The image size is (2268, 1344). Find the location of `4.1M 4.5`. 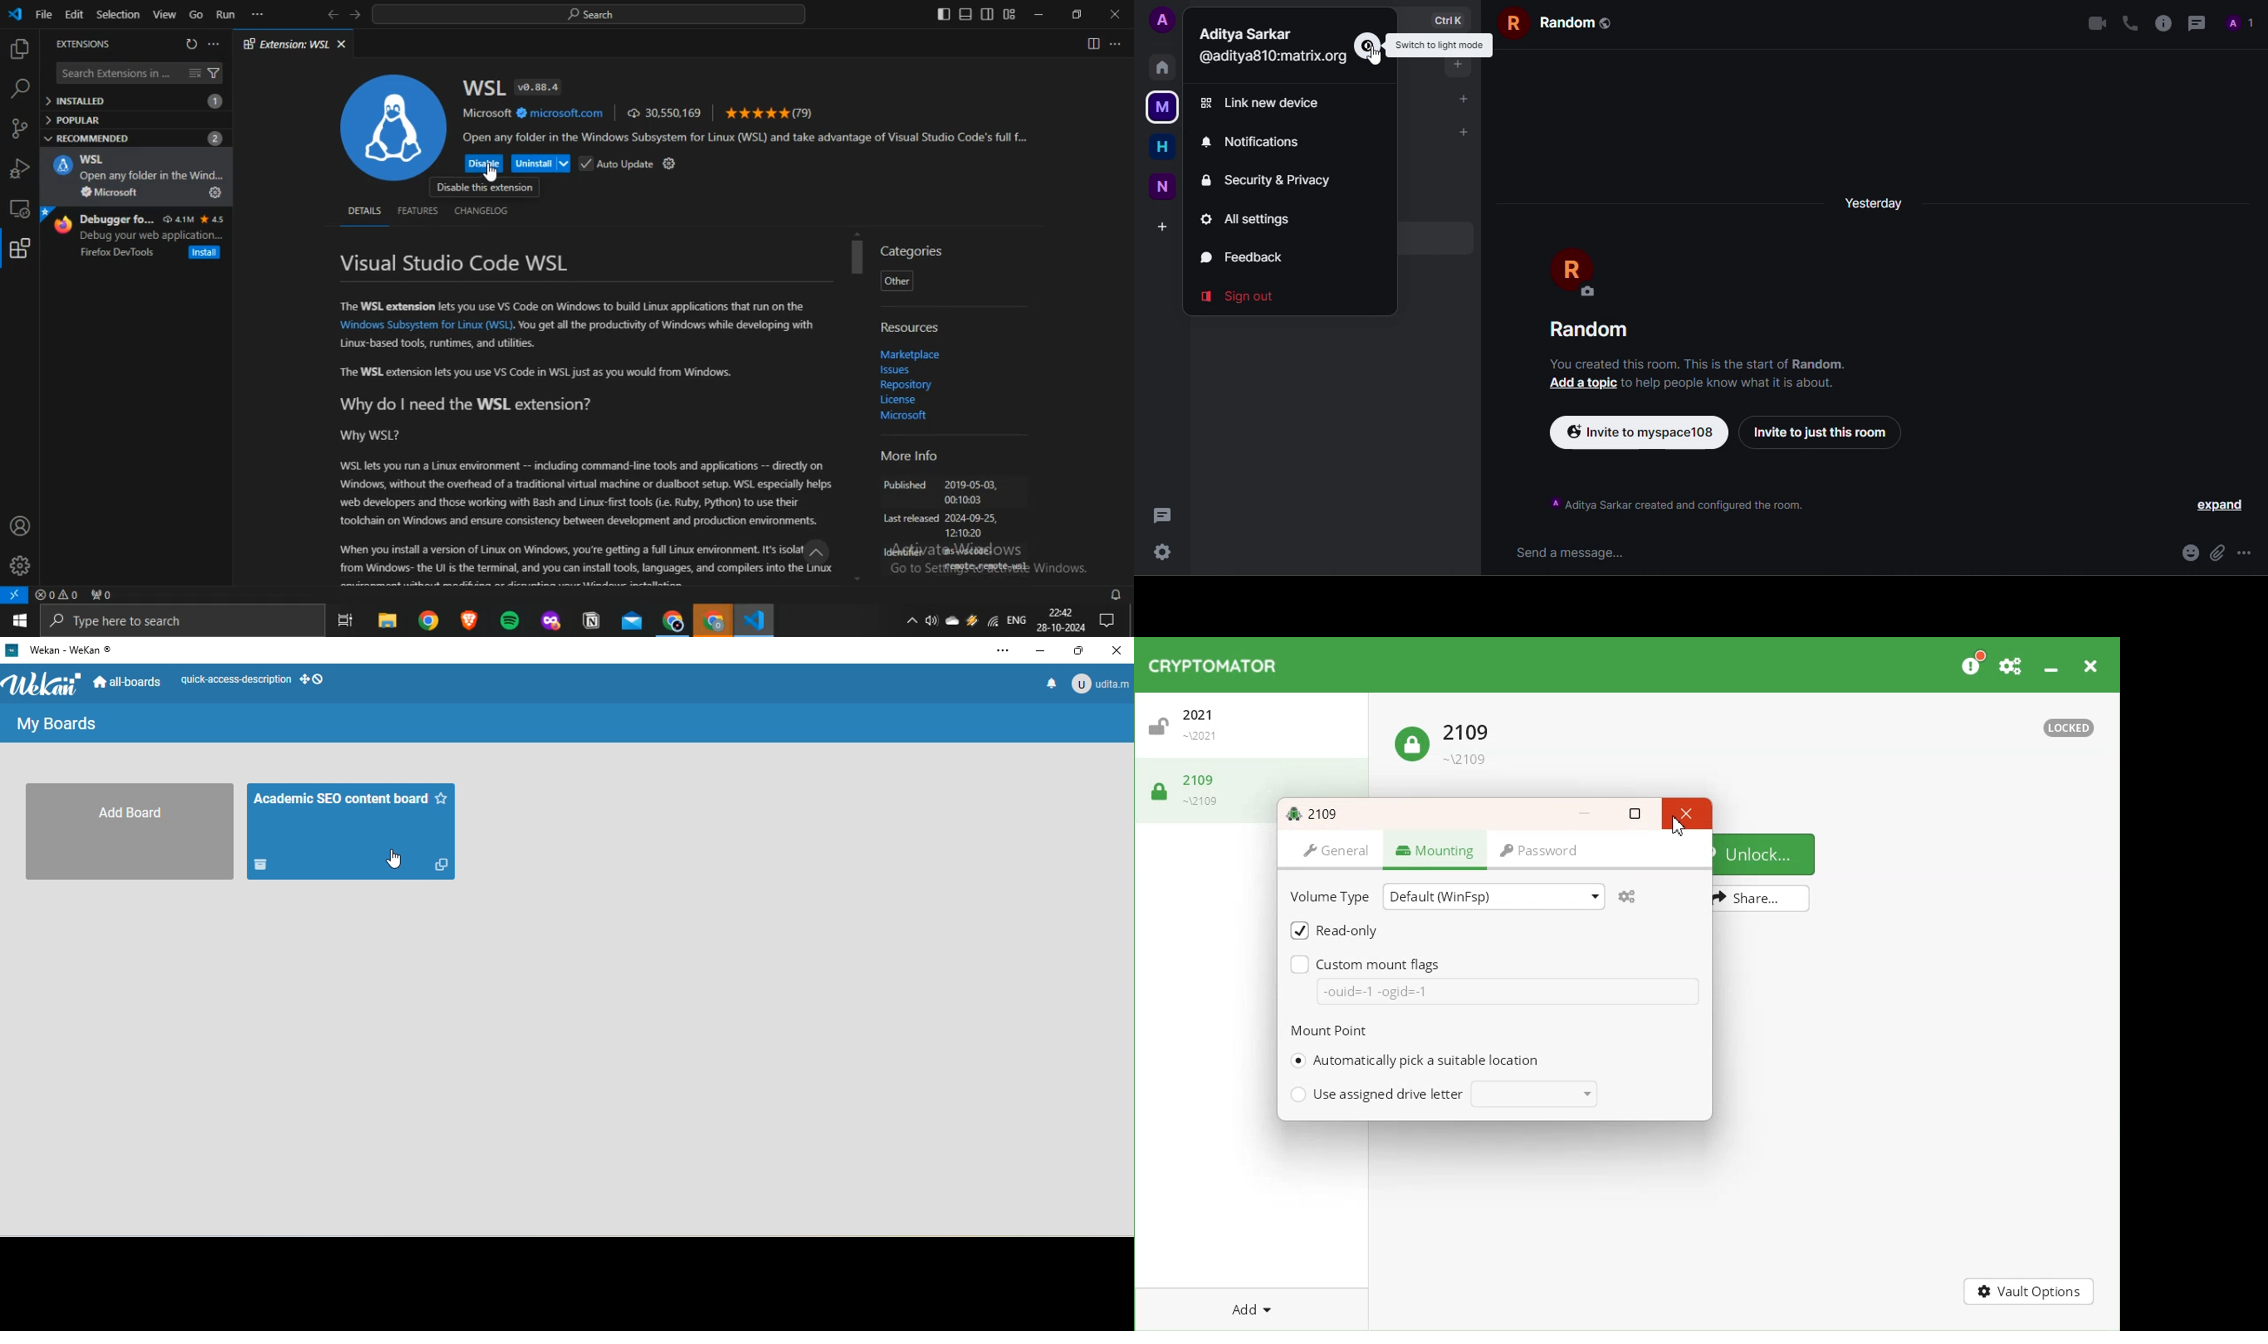

4.1M 4.5 is located at coordinates (194, 220).